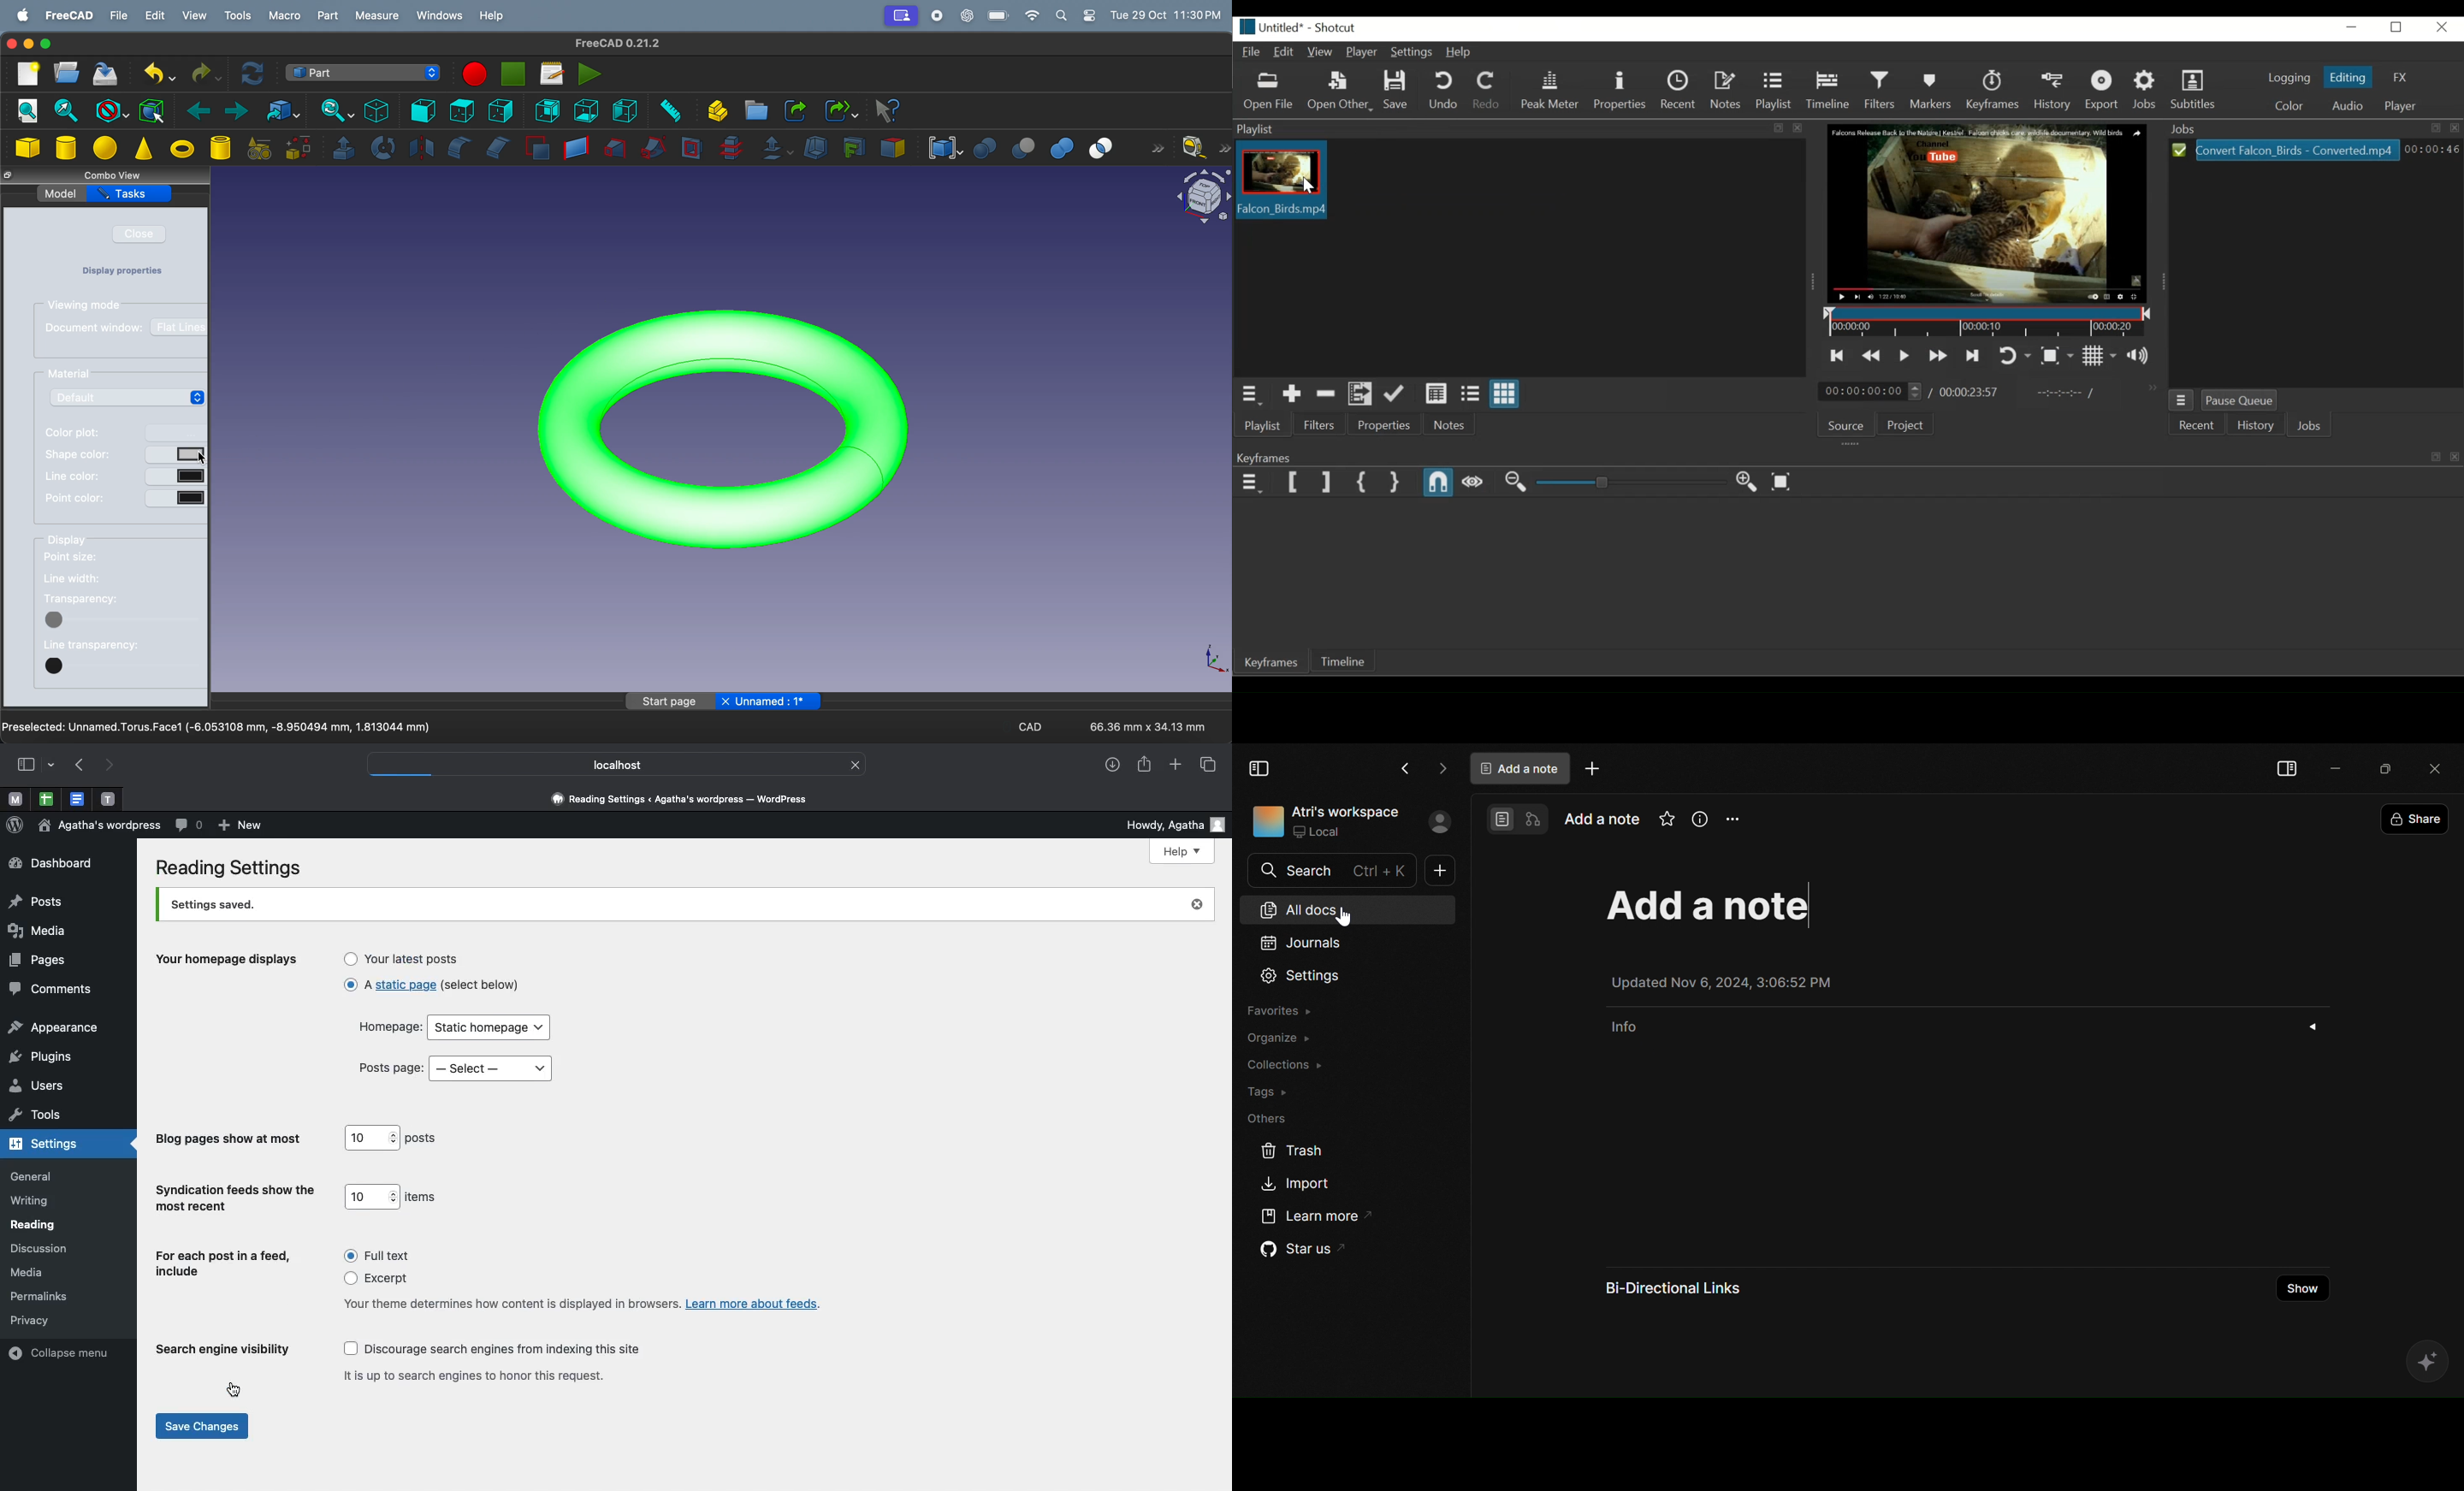 The width and height of the screenshot is (2464, 1512). Describe the element at coordinates (328, 16) in the screenshot. I see `part` at that location.